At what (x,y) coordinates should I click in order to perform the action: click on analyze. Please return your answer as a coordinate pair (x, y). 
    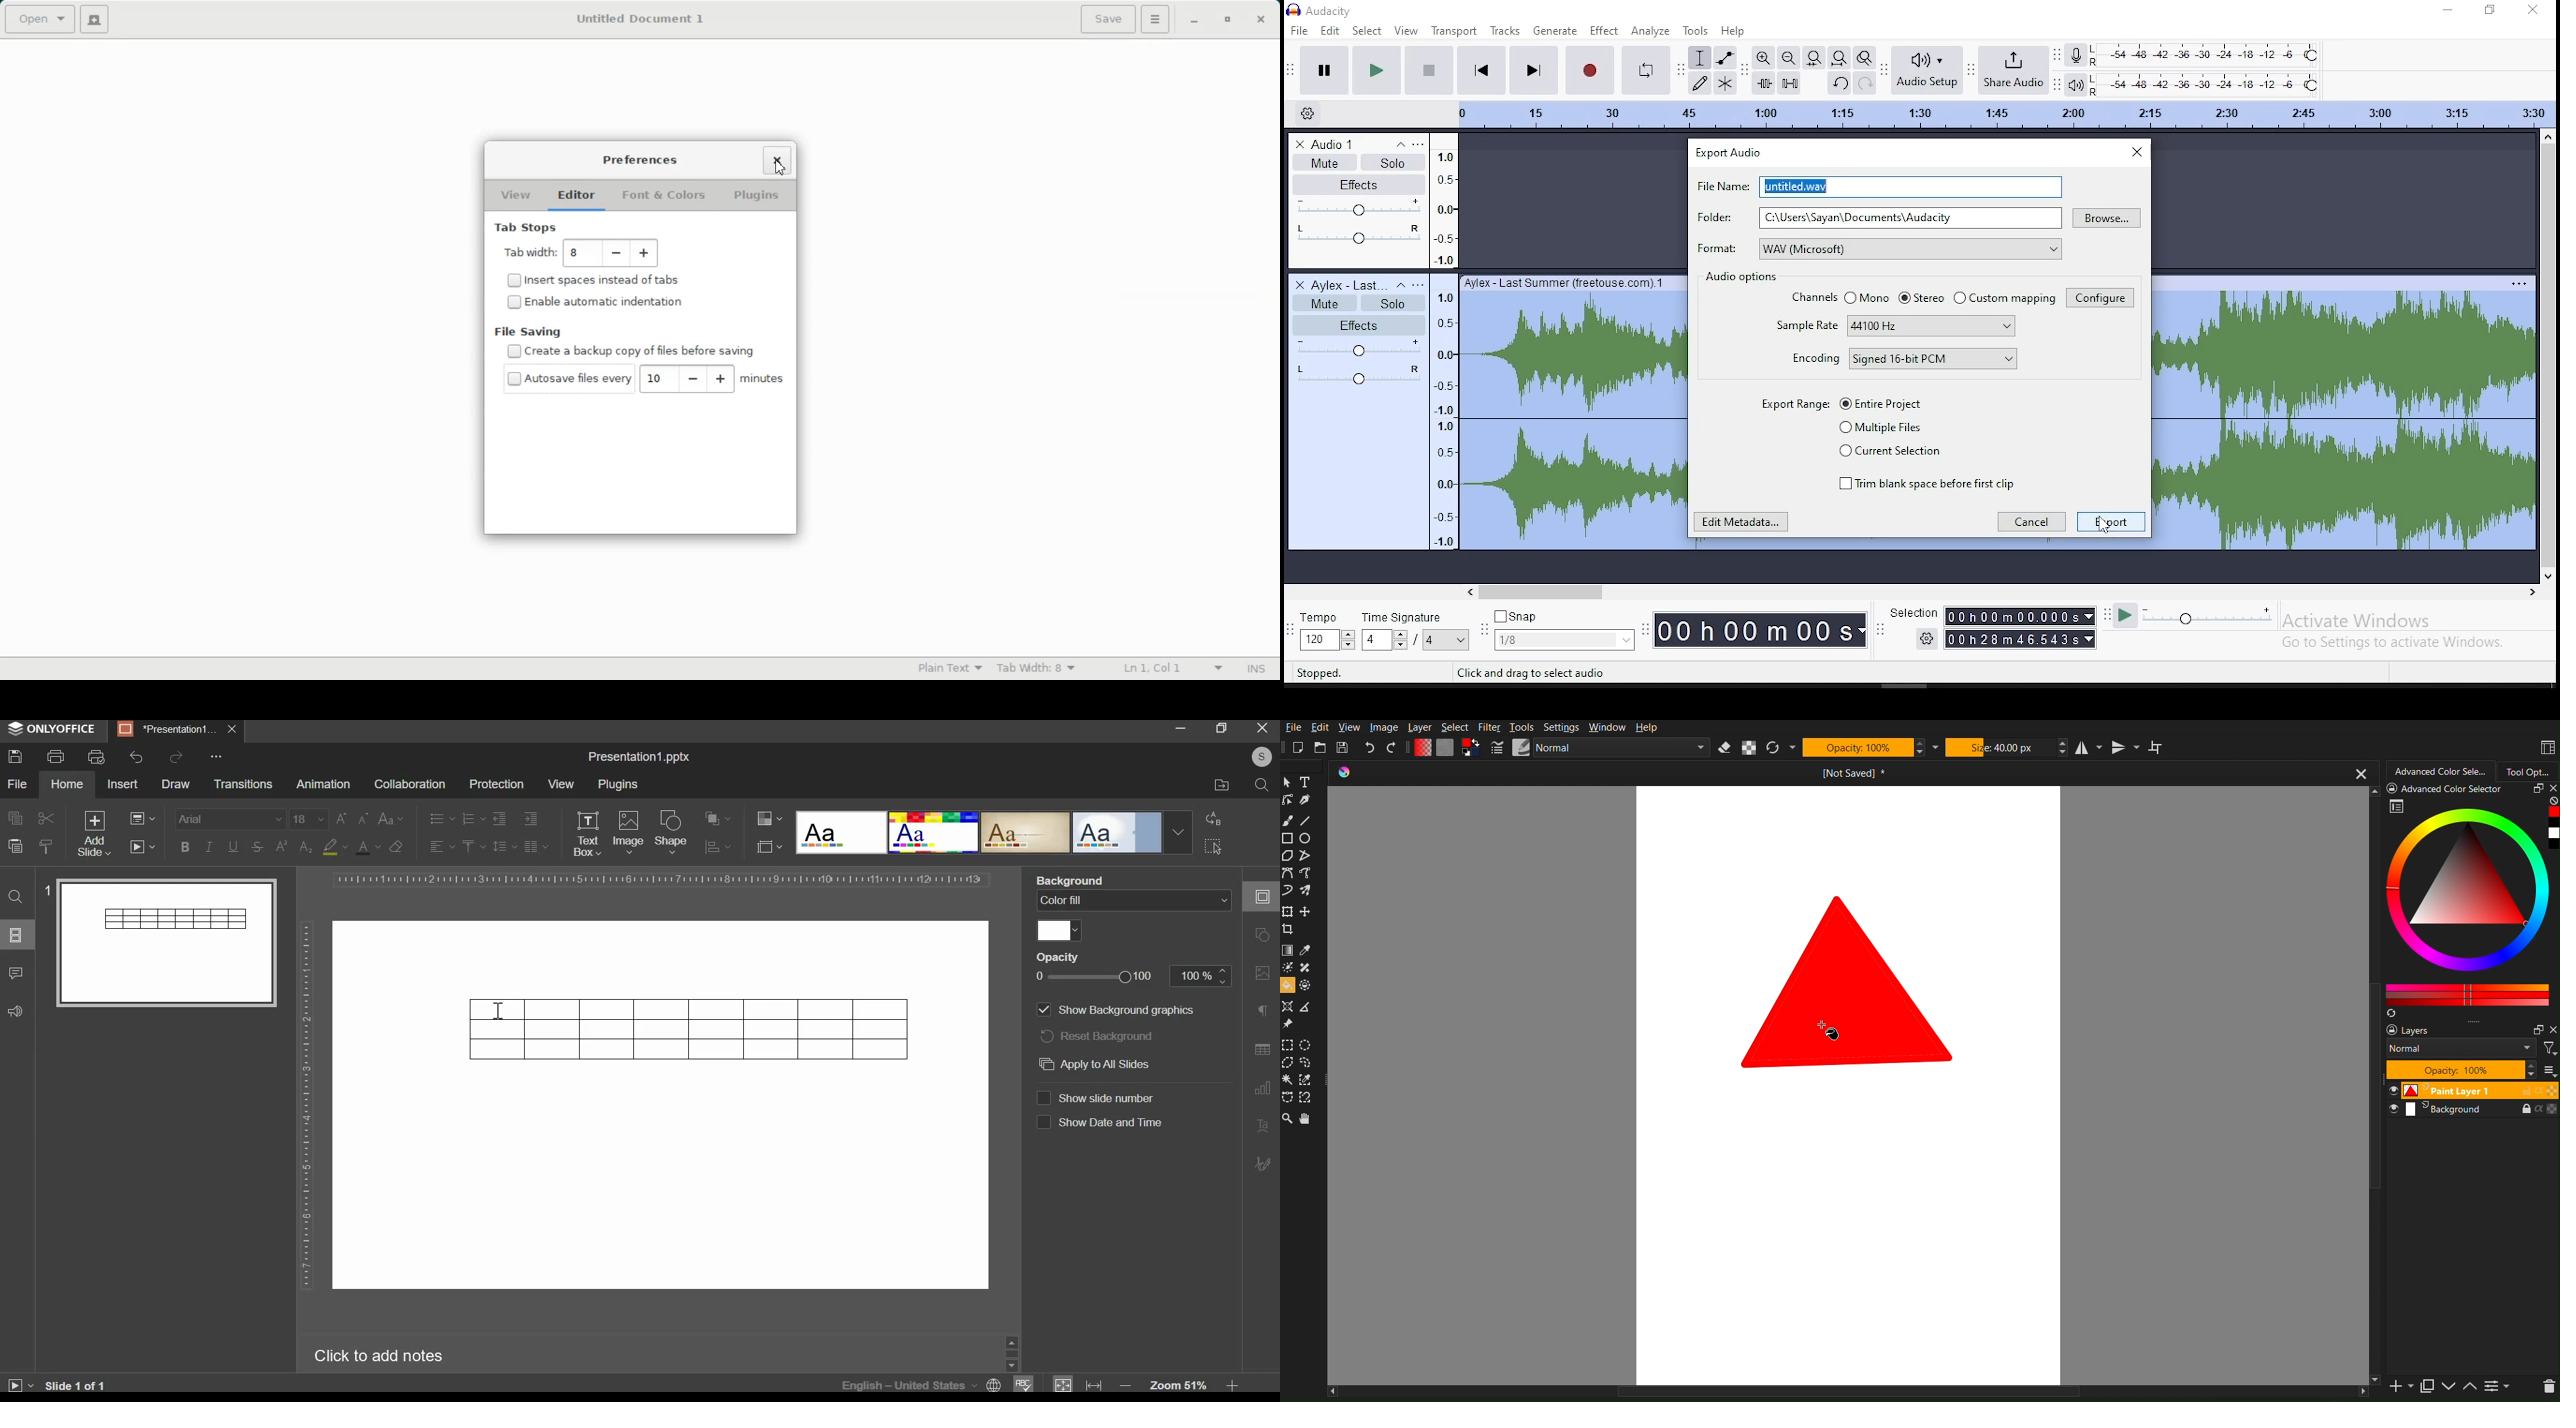
    Looking at the image, I should click on (1649, 31).